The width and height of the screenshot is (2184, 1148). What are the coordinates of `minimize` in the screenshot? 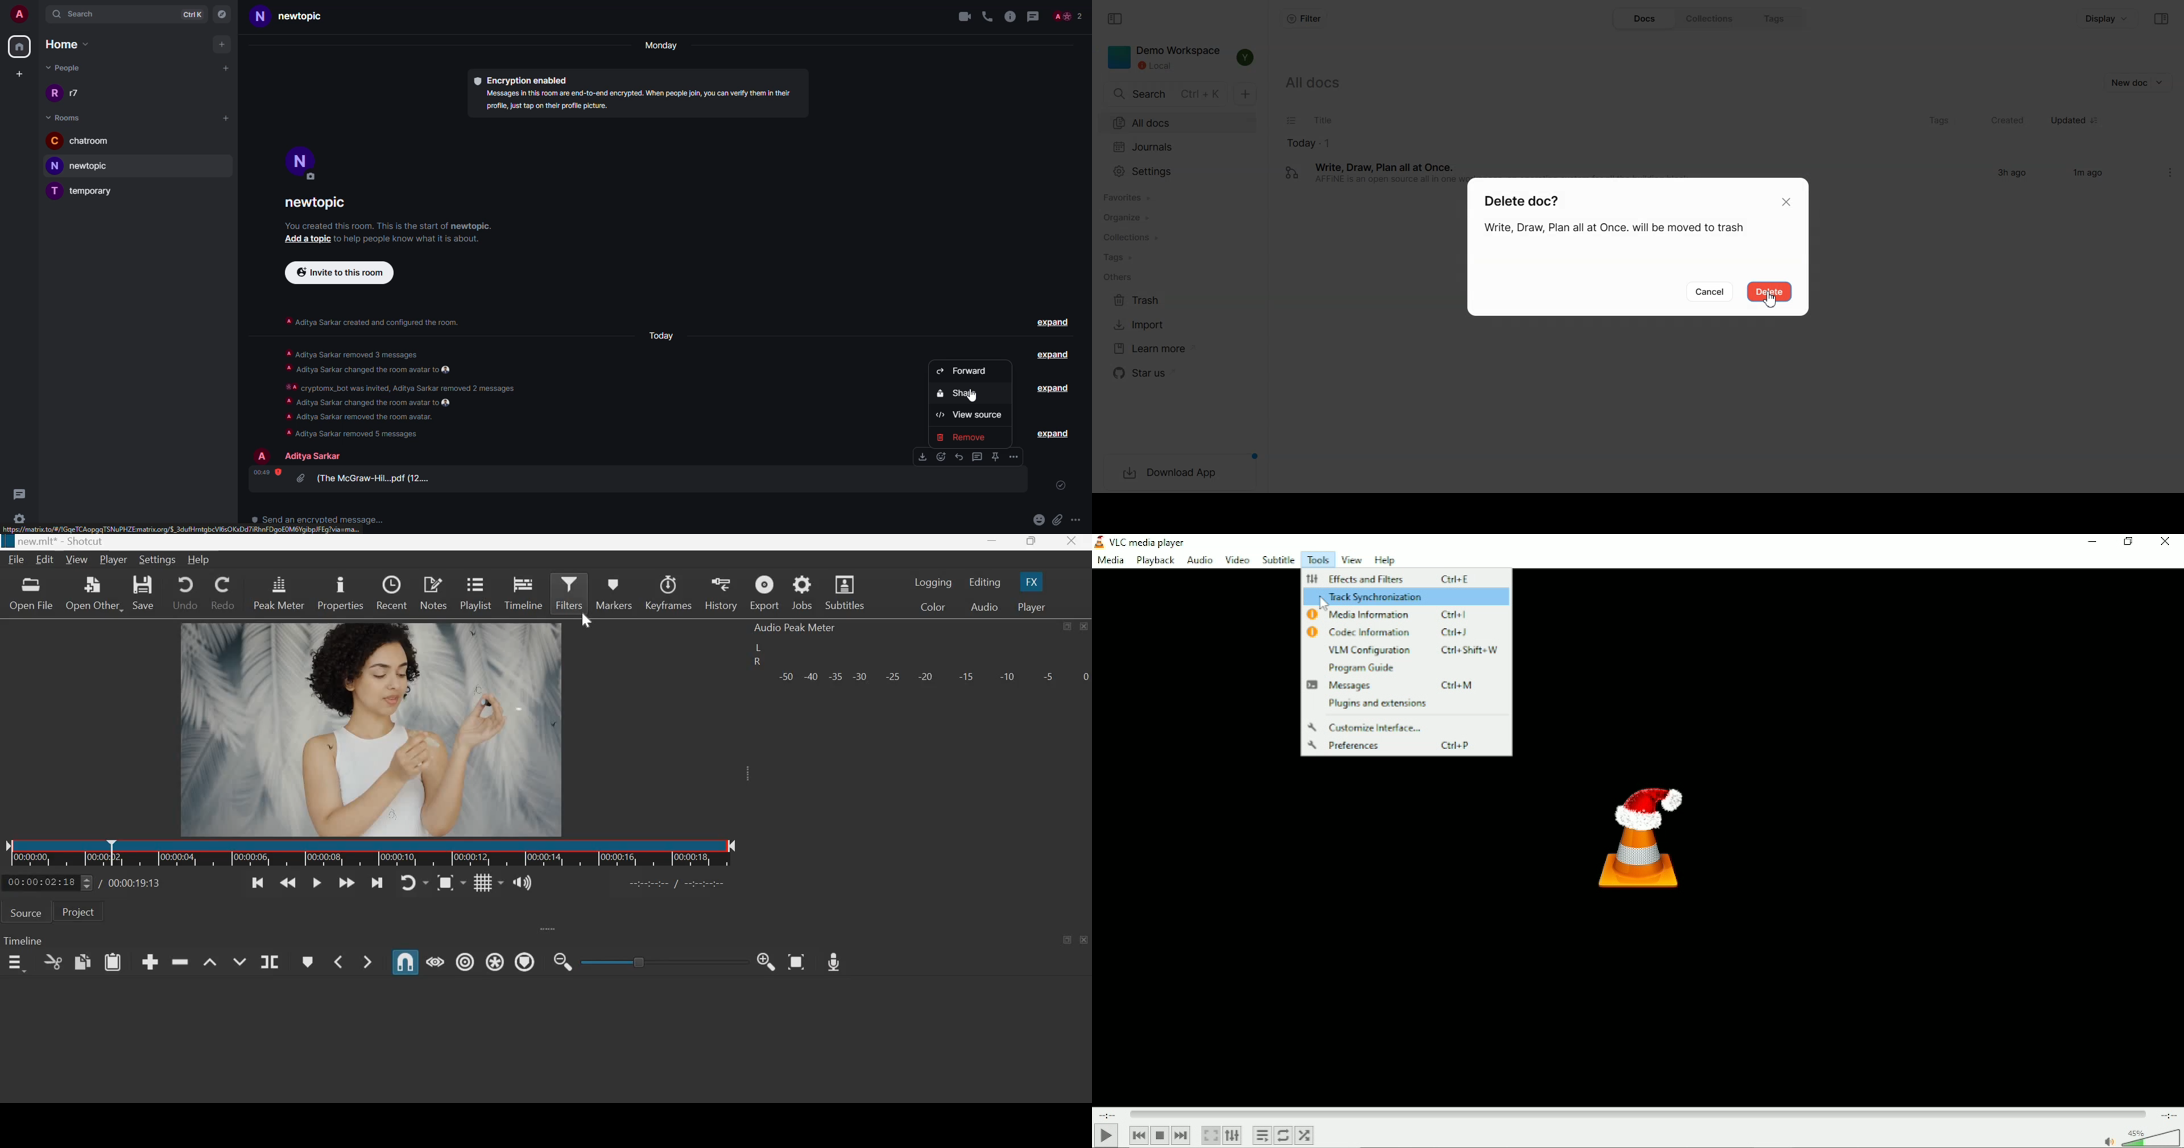 It's located at (2089, 544).